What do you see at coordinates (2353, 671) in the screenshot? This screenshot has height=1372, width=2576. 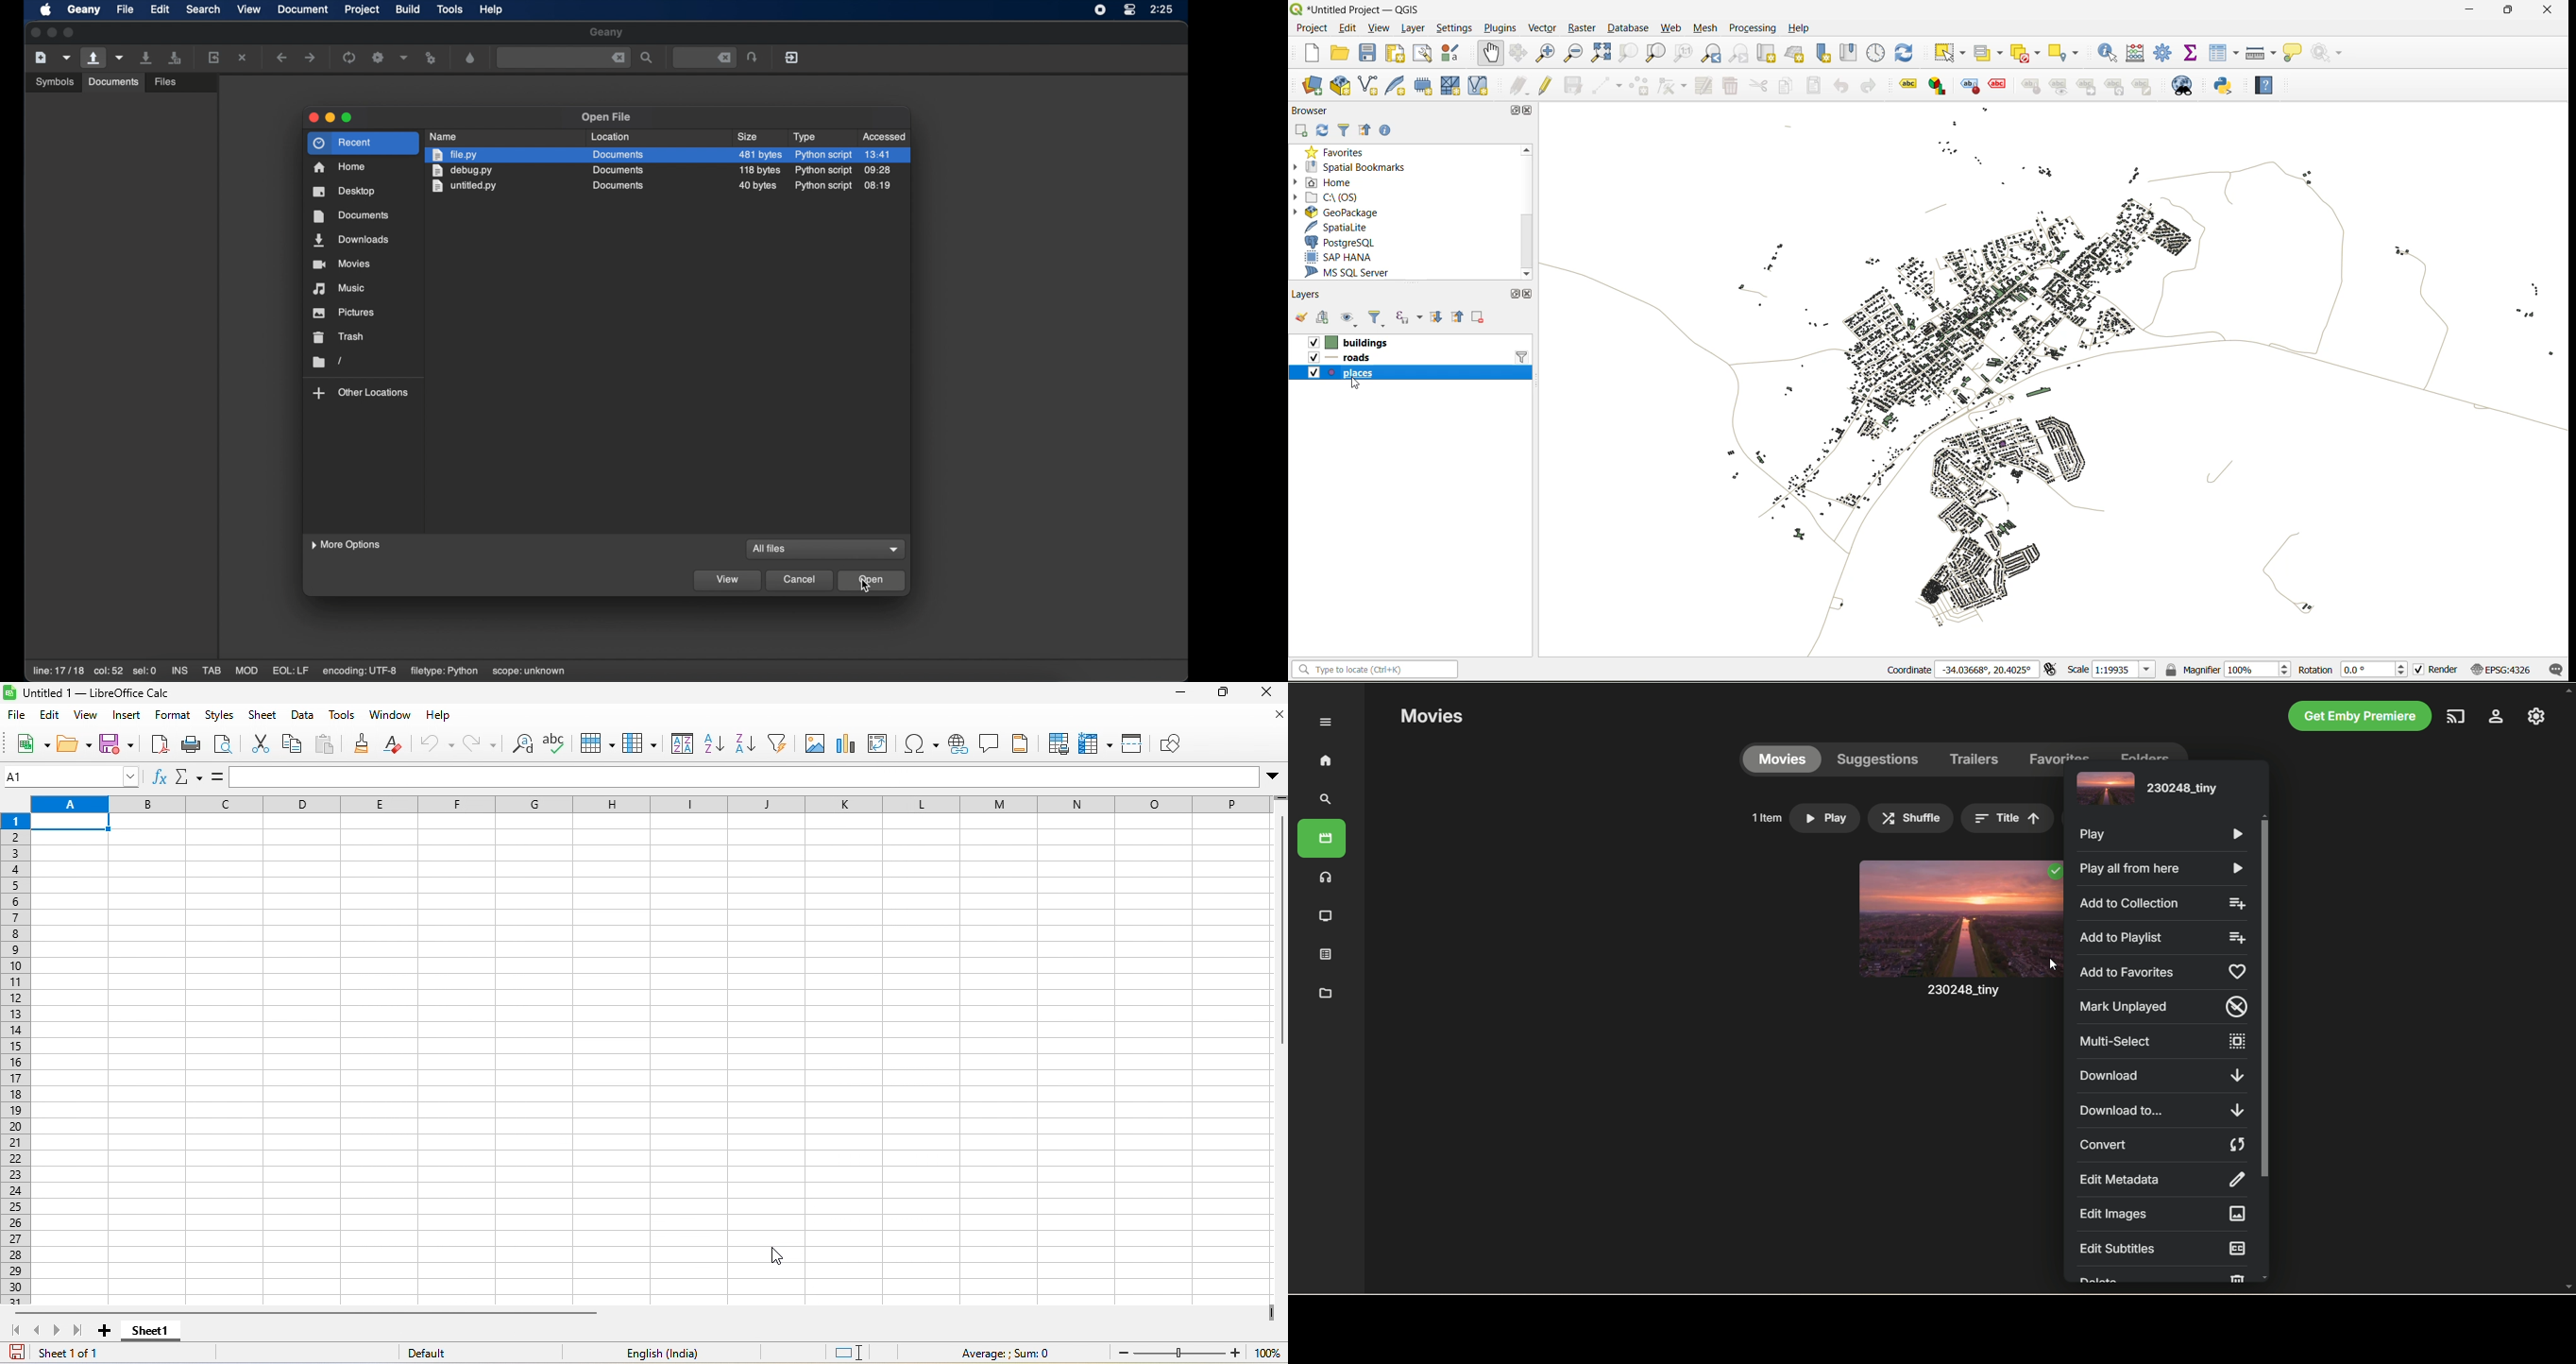 I see `rotation` at bounding box center [2353, 671].